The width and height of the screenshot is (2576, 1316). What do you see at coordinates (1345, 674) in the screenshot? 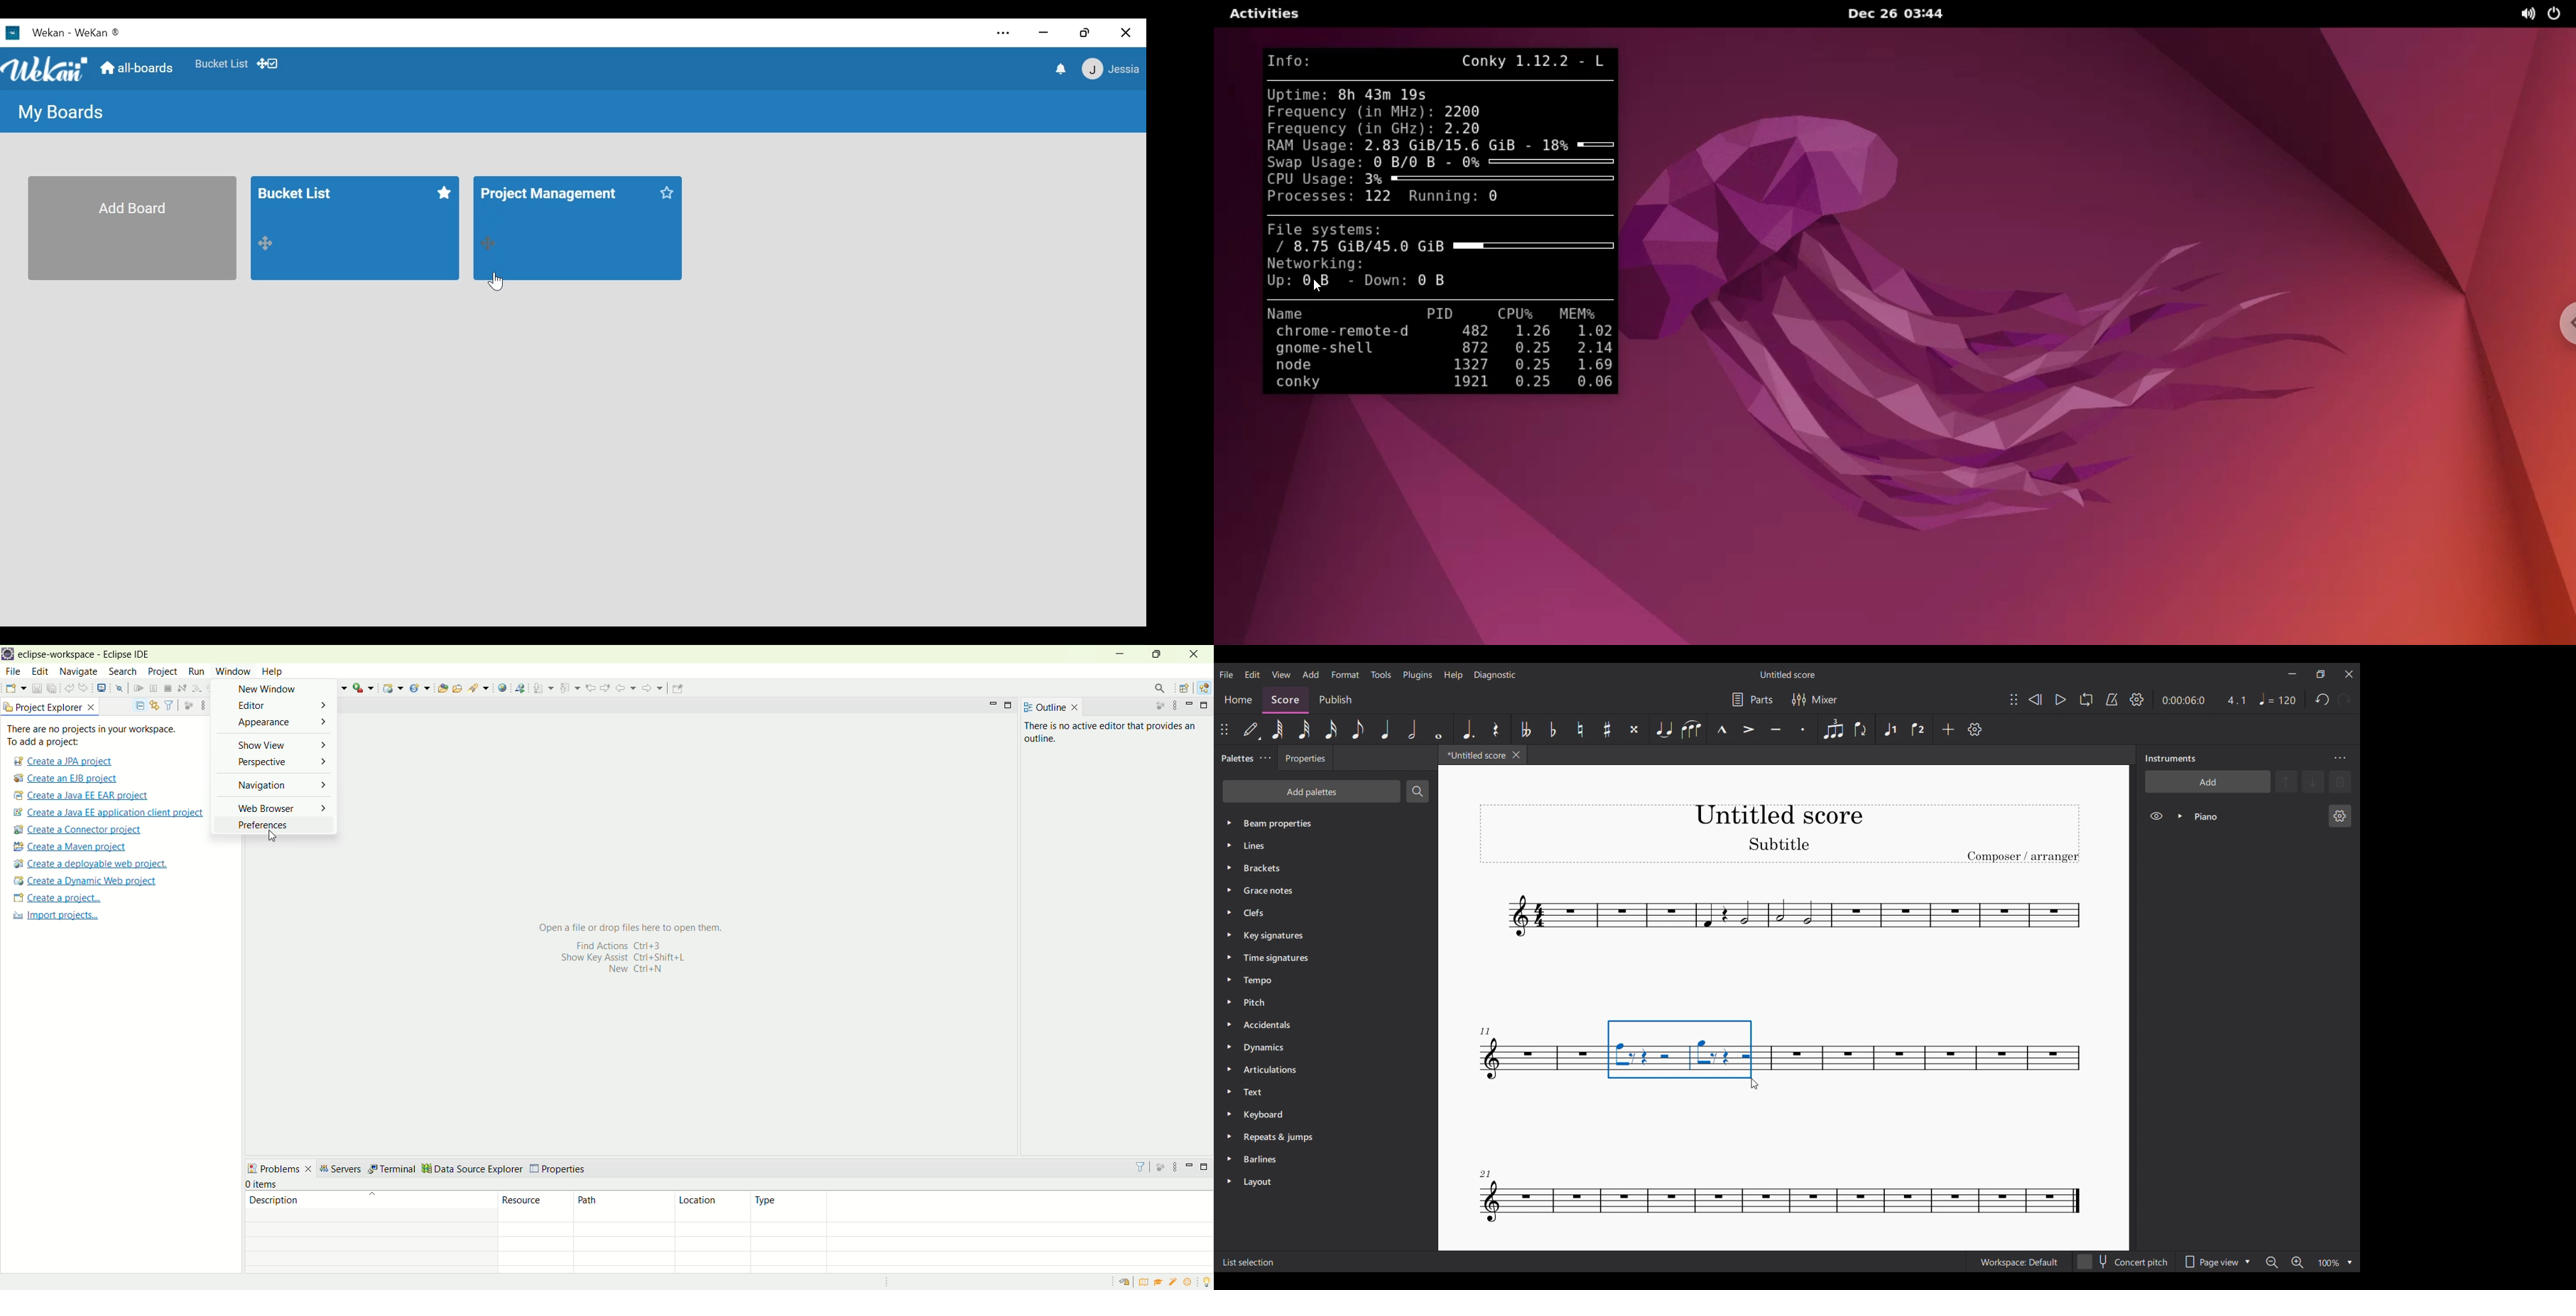
I see `Format menu` at bounding box center [1345, 674].